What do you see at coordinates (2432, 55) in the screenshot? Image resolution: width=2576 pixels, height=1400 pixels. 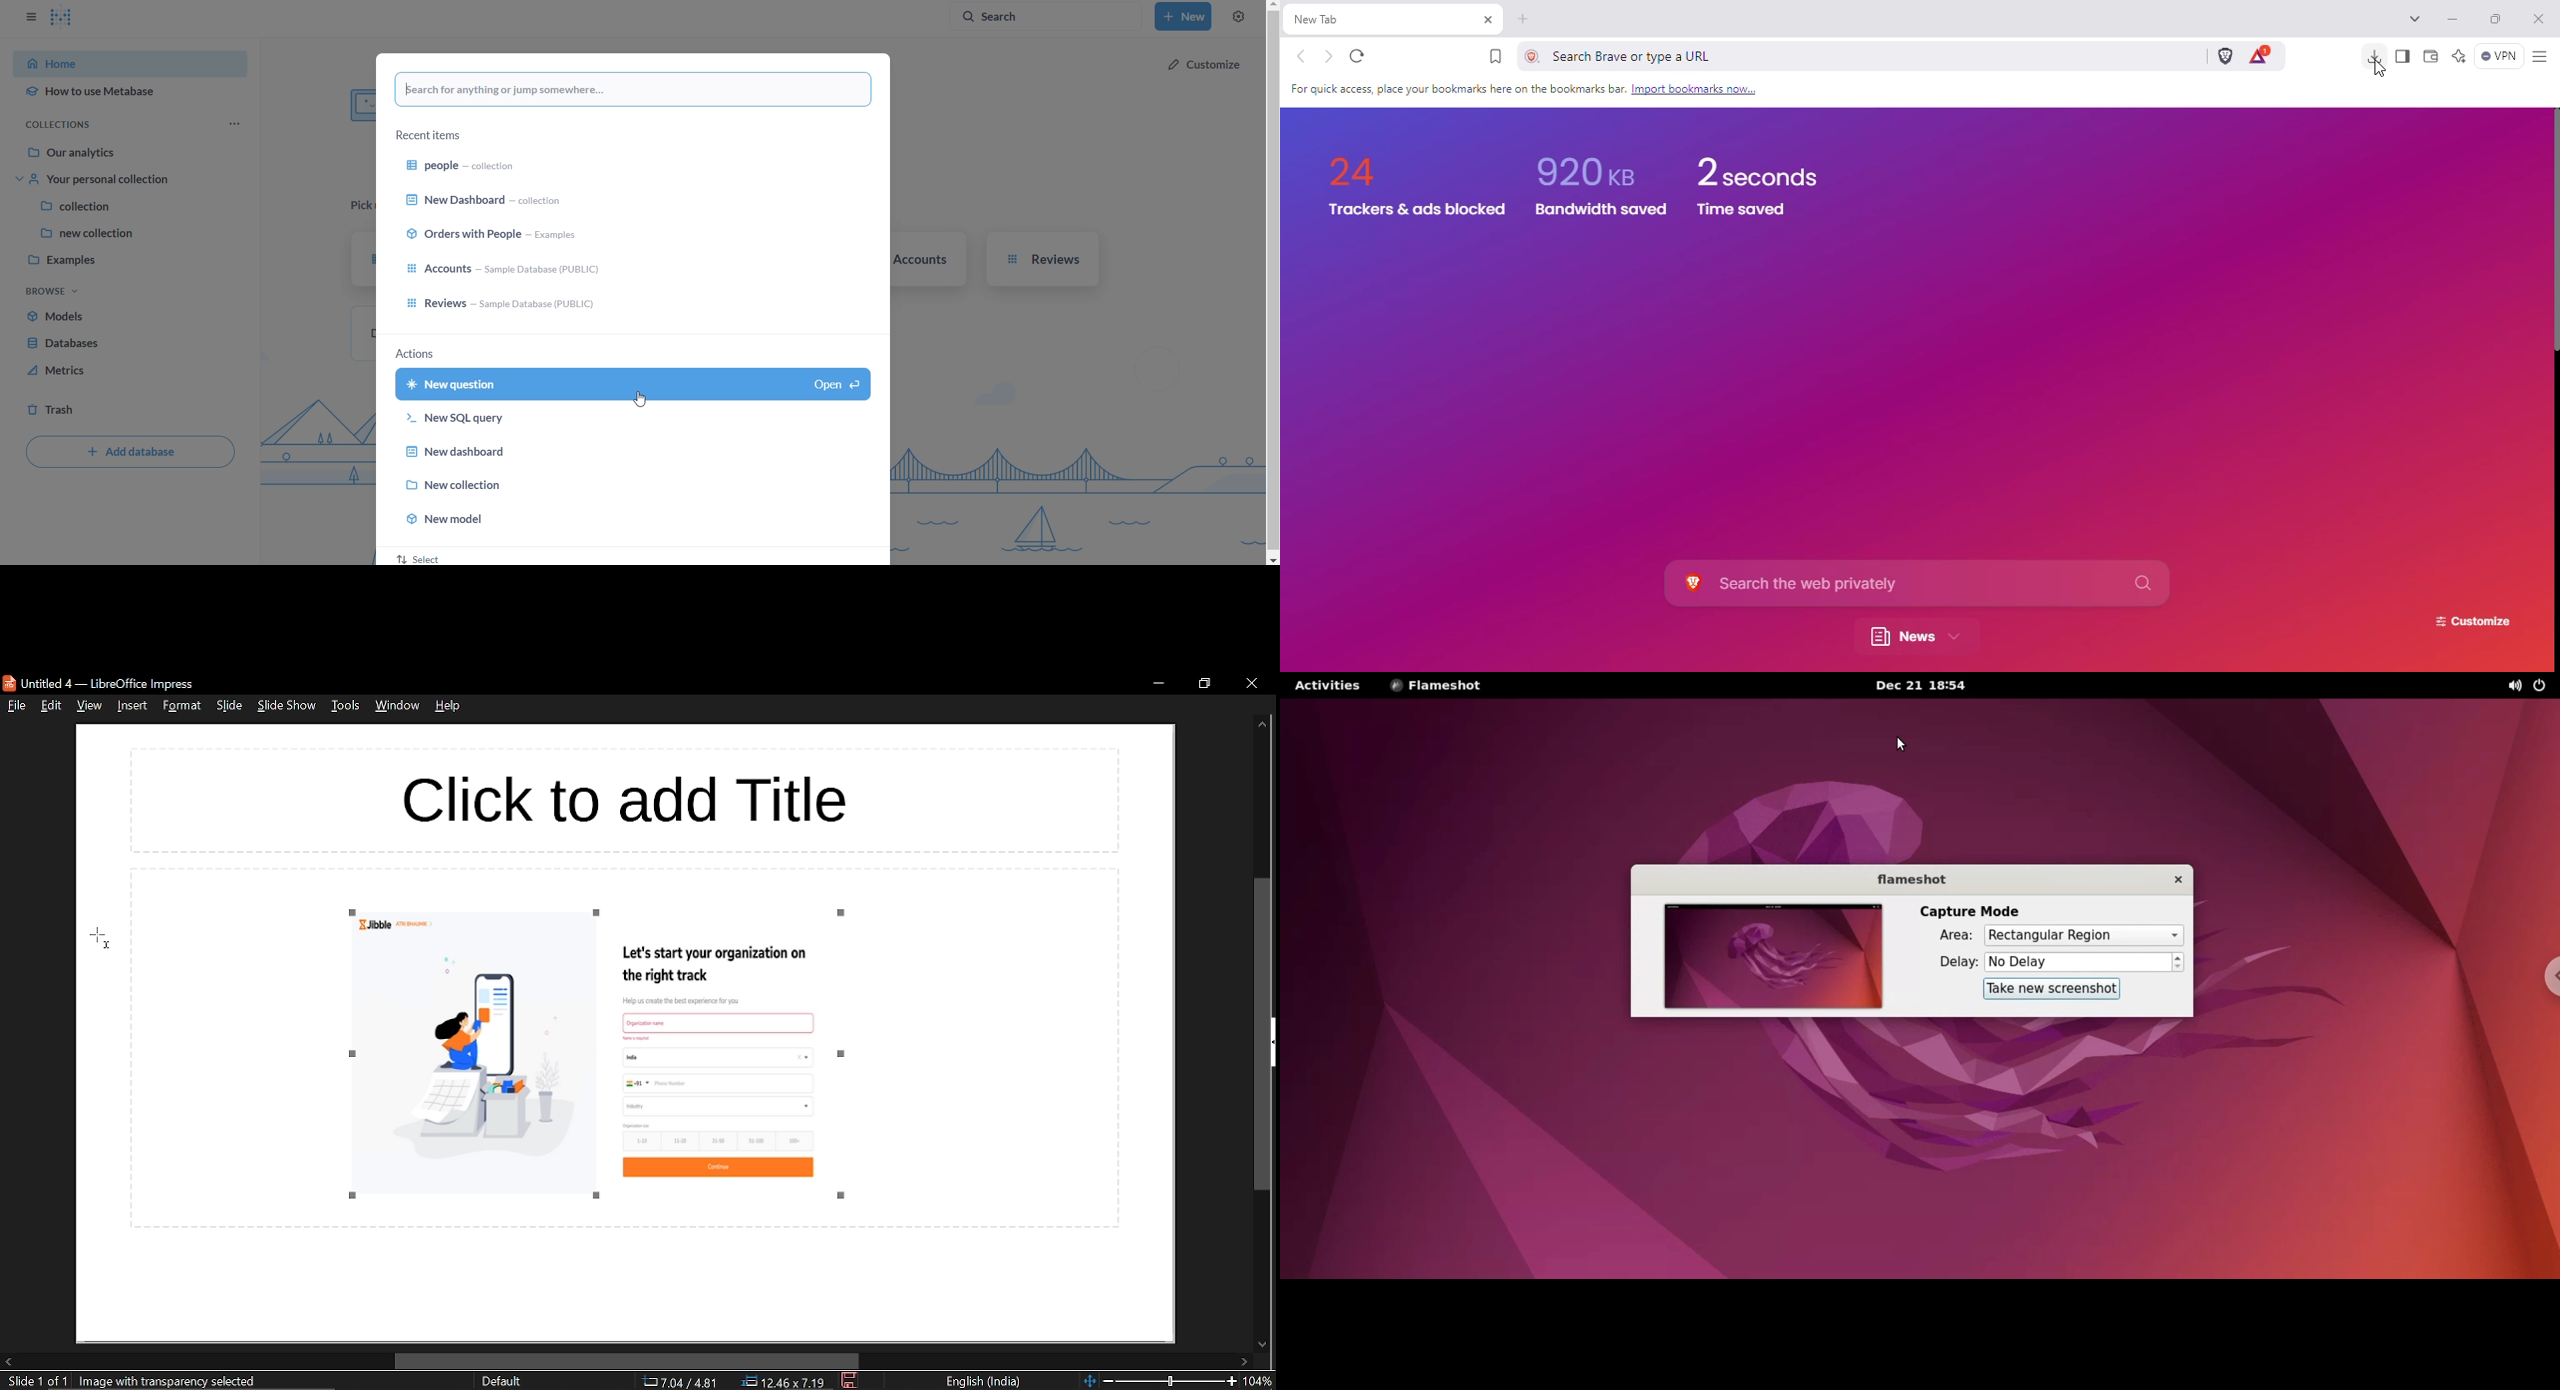 I see `wallet` at bounding box center [2432, 55].